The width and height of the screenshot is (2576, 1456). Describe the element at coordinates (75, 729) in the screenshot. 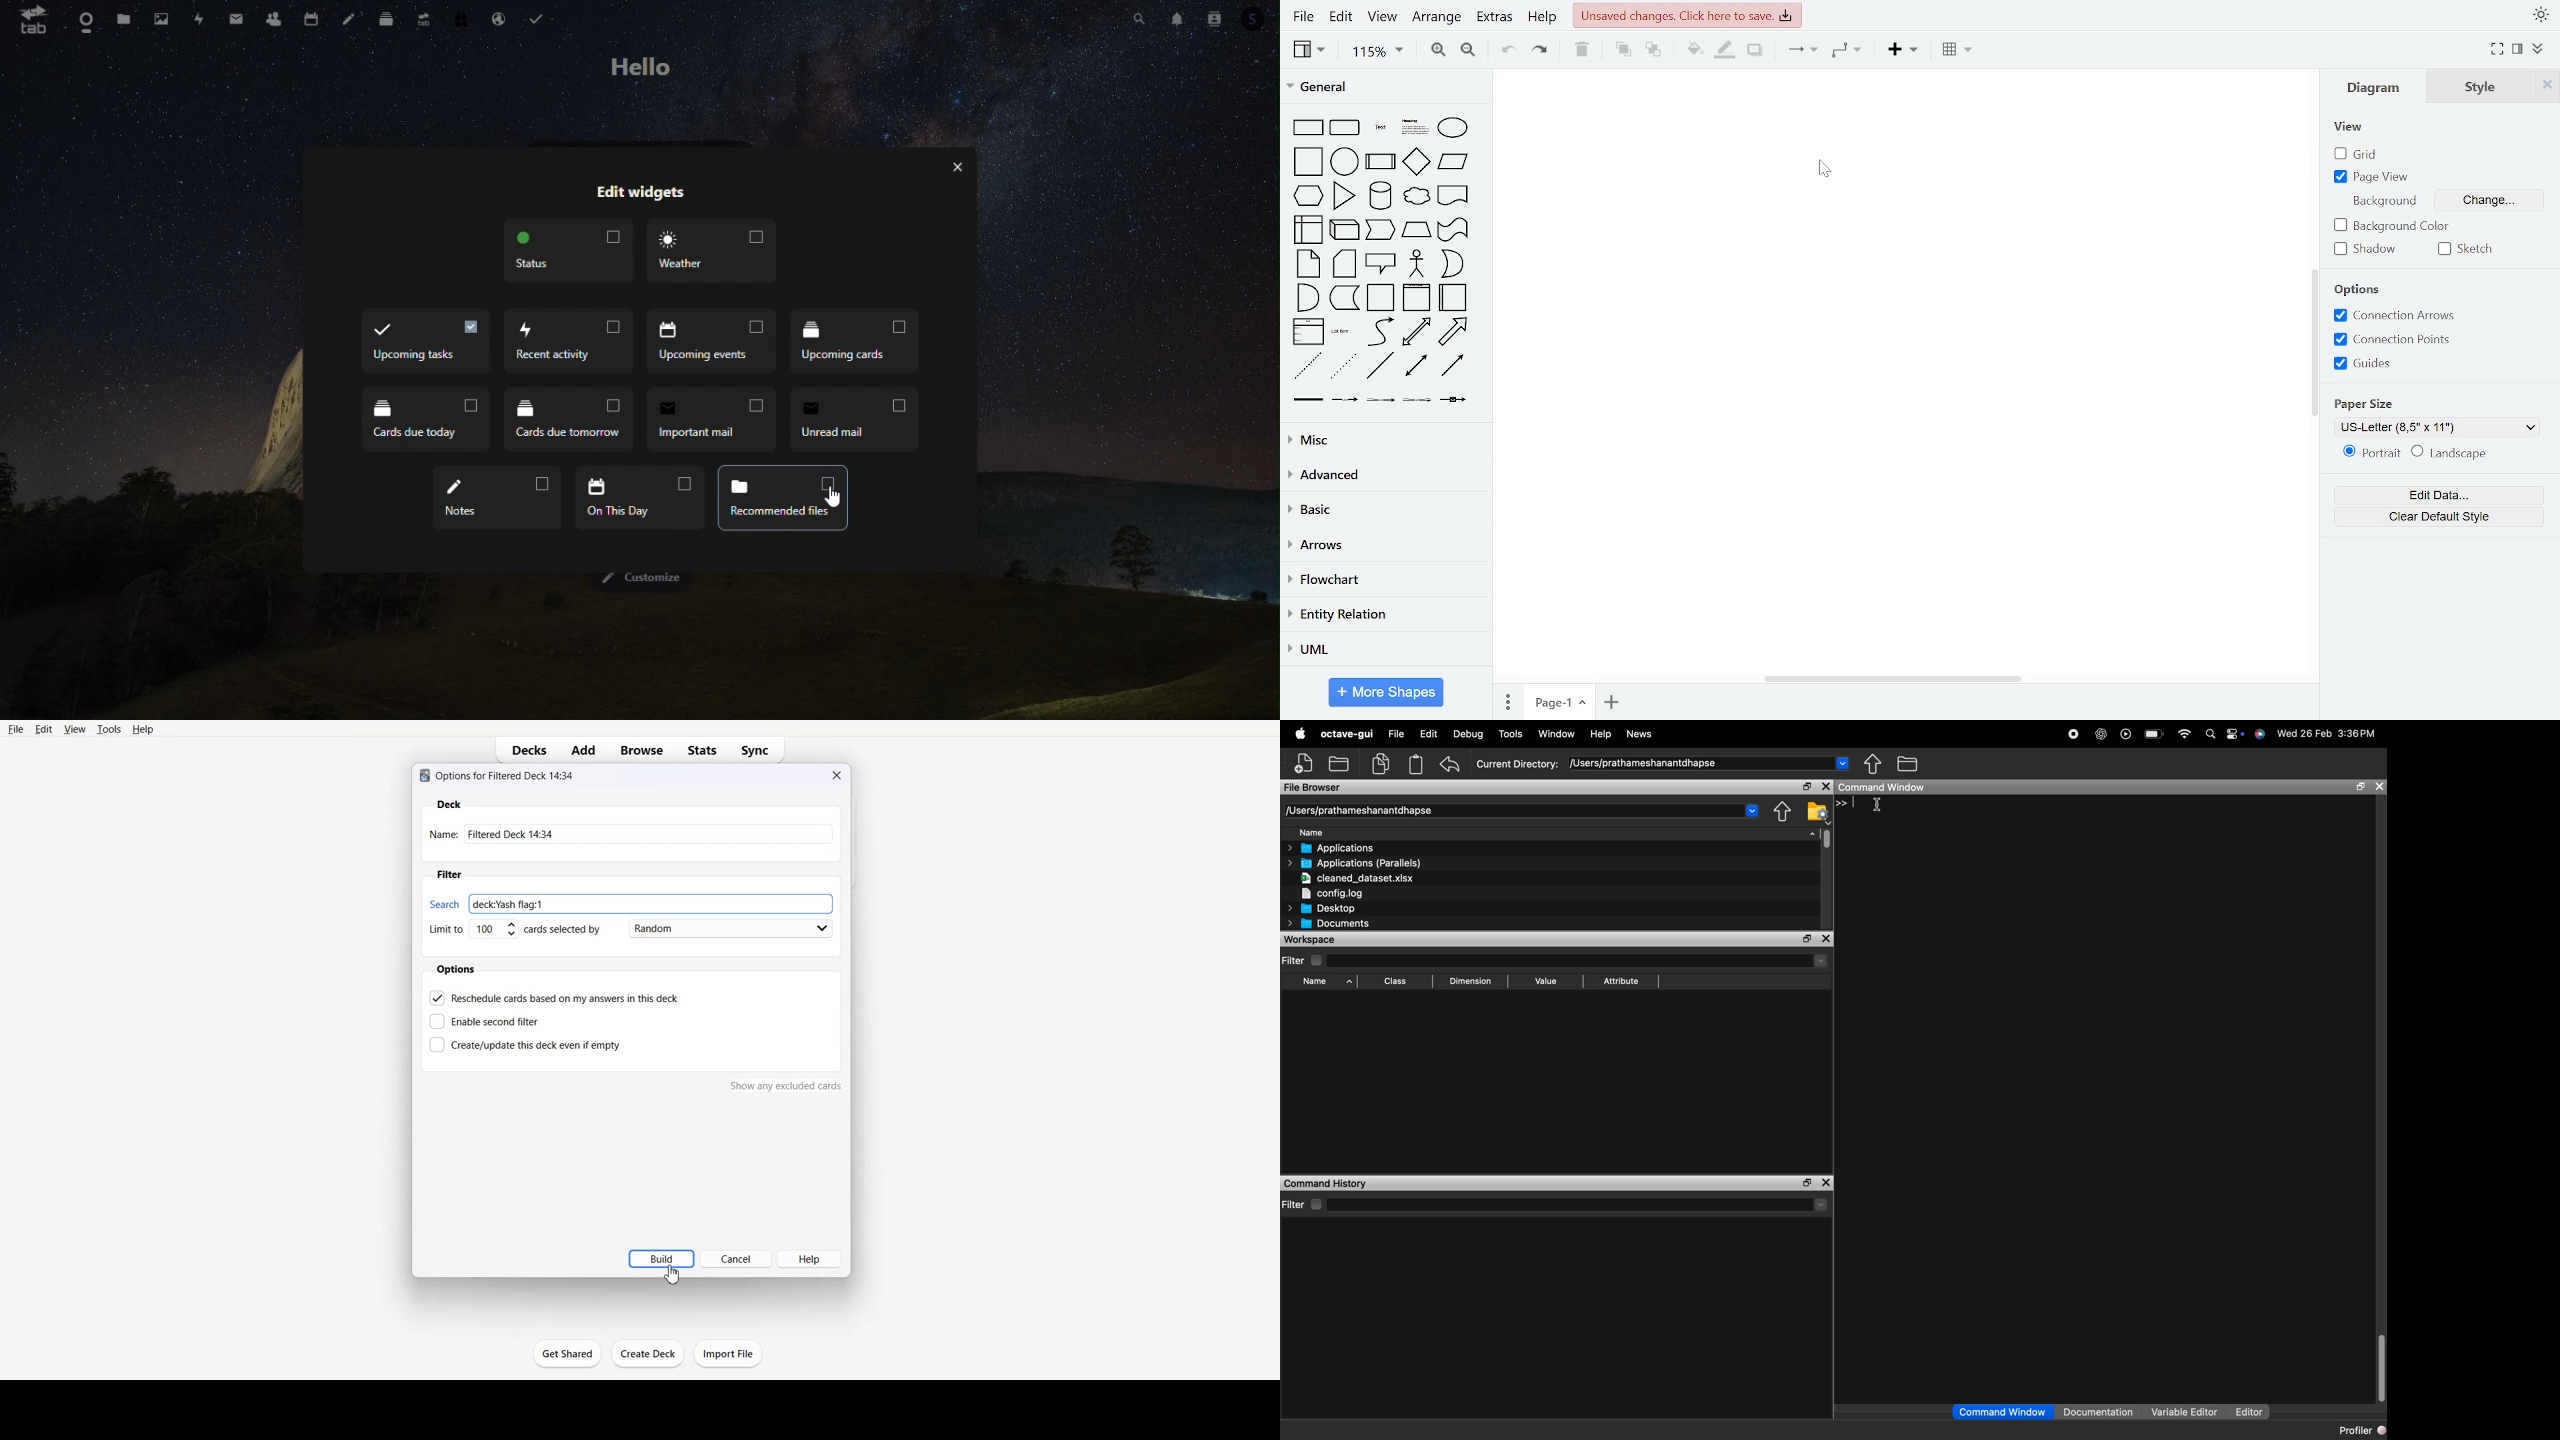

I see `View` at that location.